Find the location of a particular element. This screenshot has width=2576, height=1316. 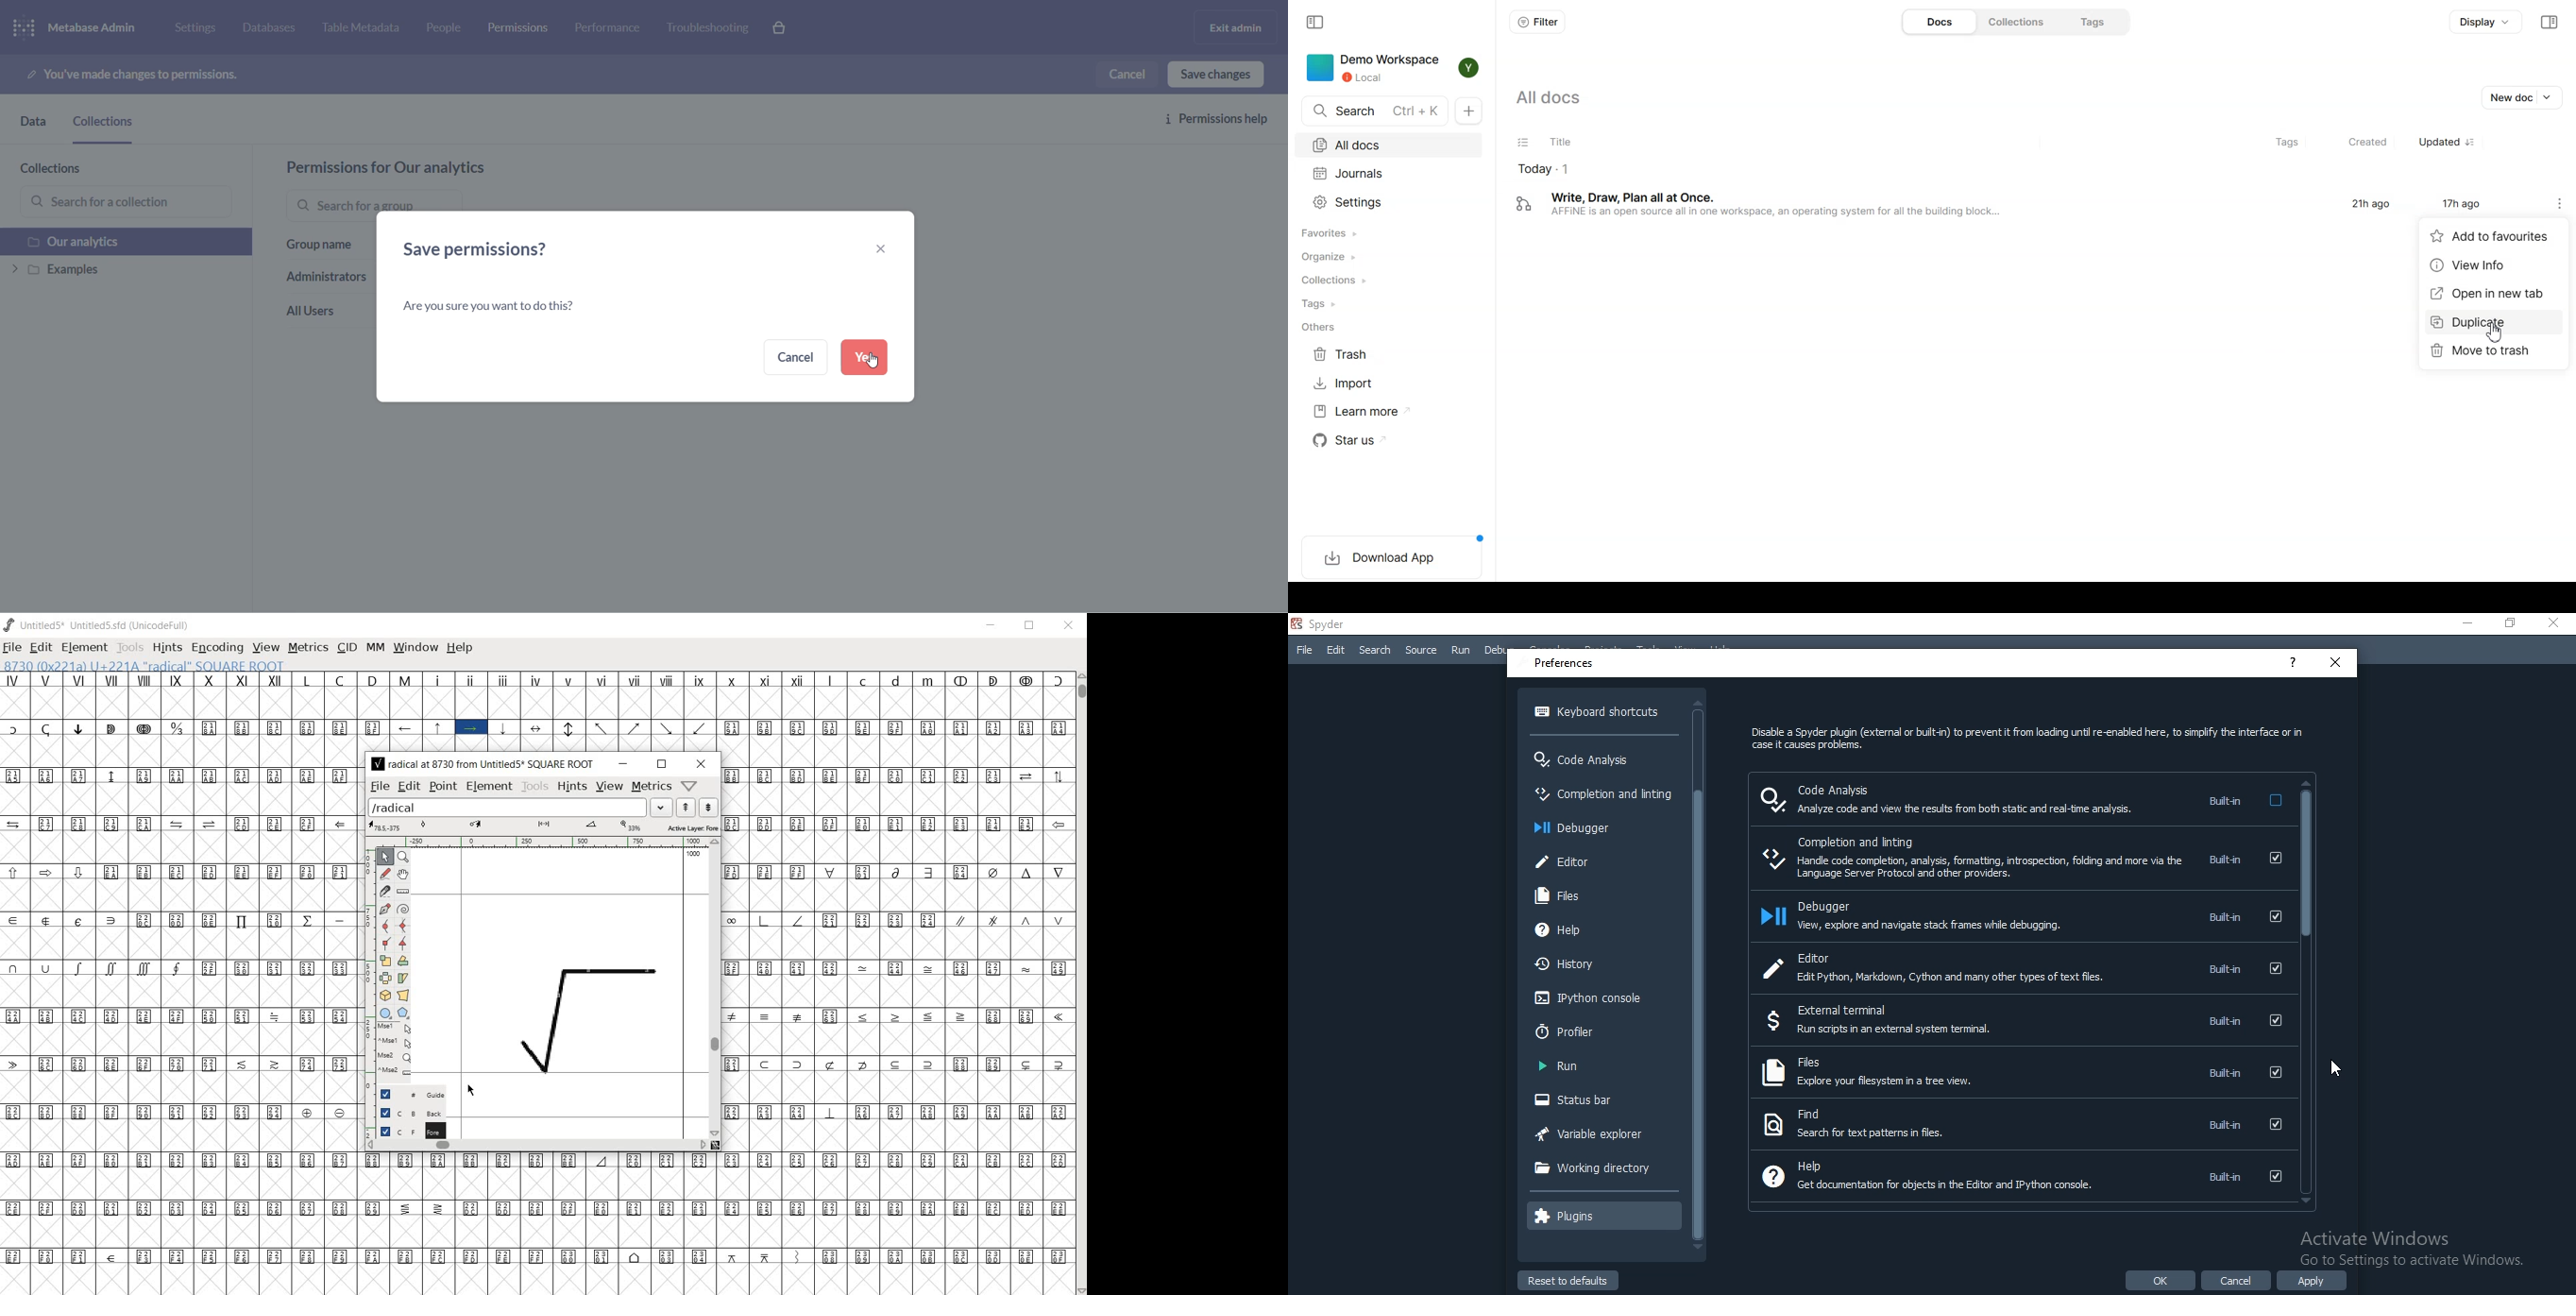

Add to favorites is located at coordinates (2493, 237).